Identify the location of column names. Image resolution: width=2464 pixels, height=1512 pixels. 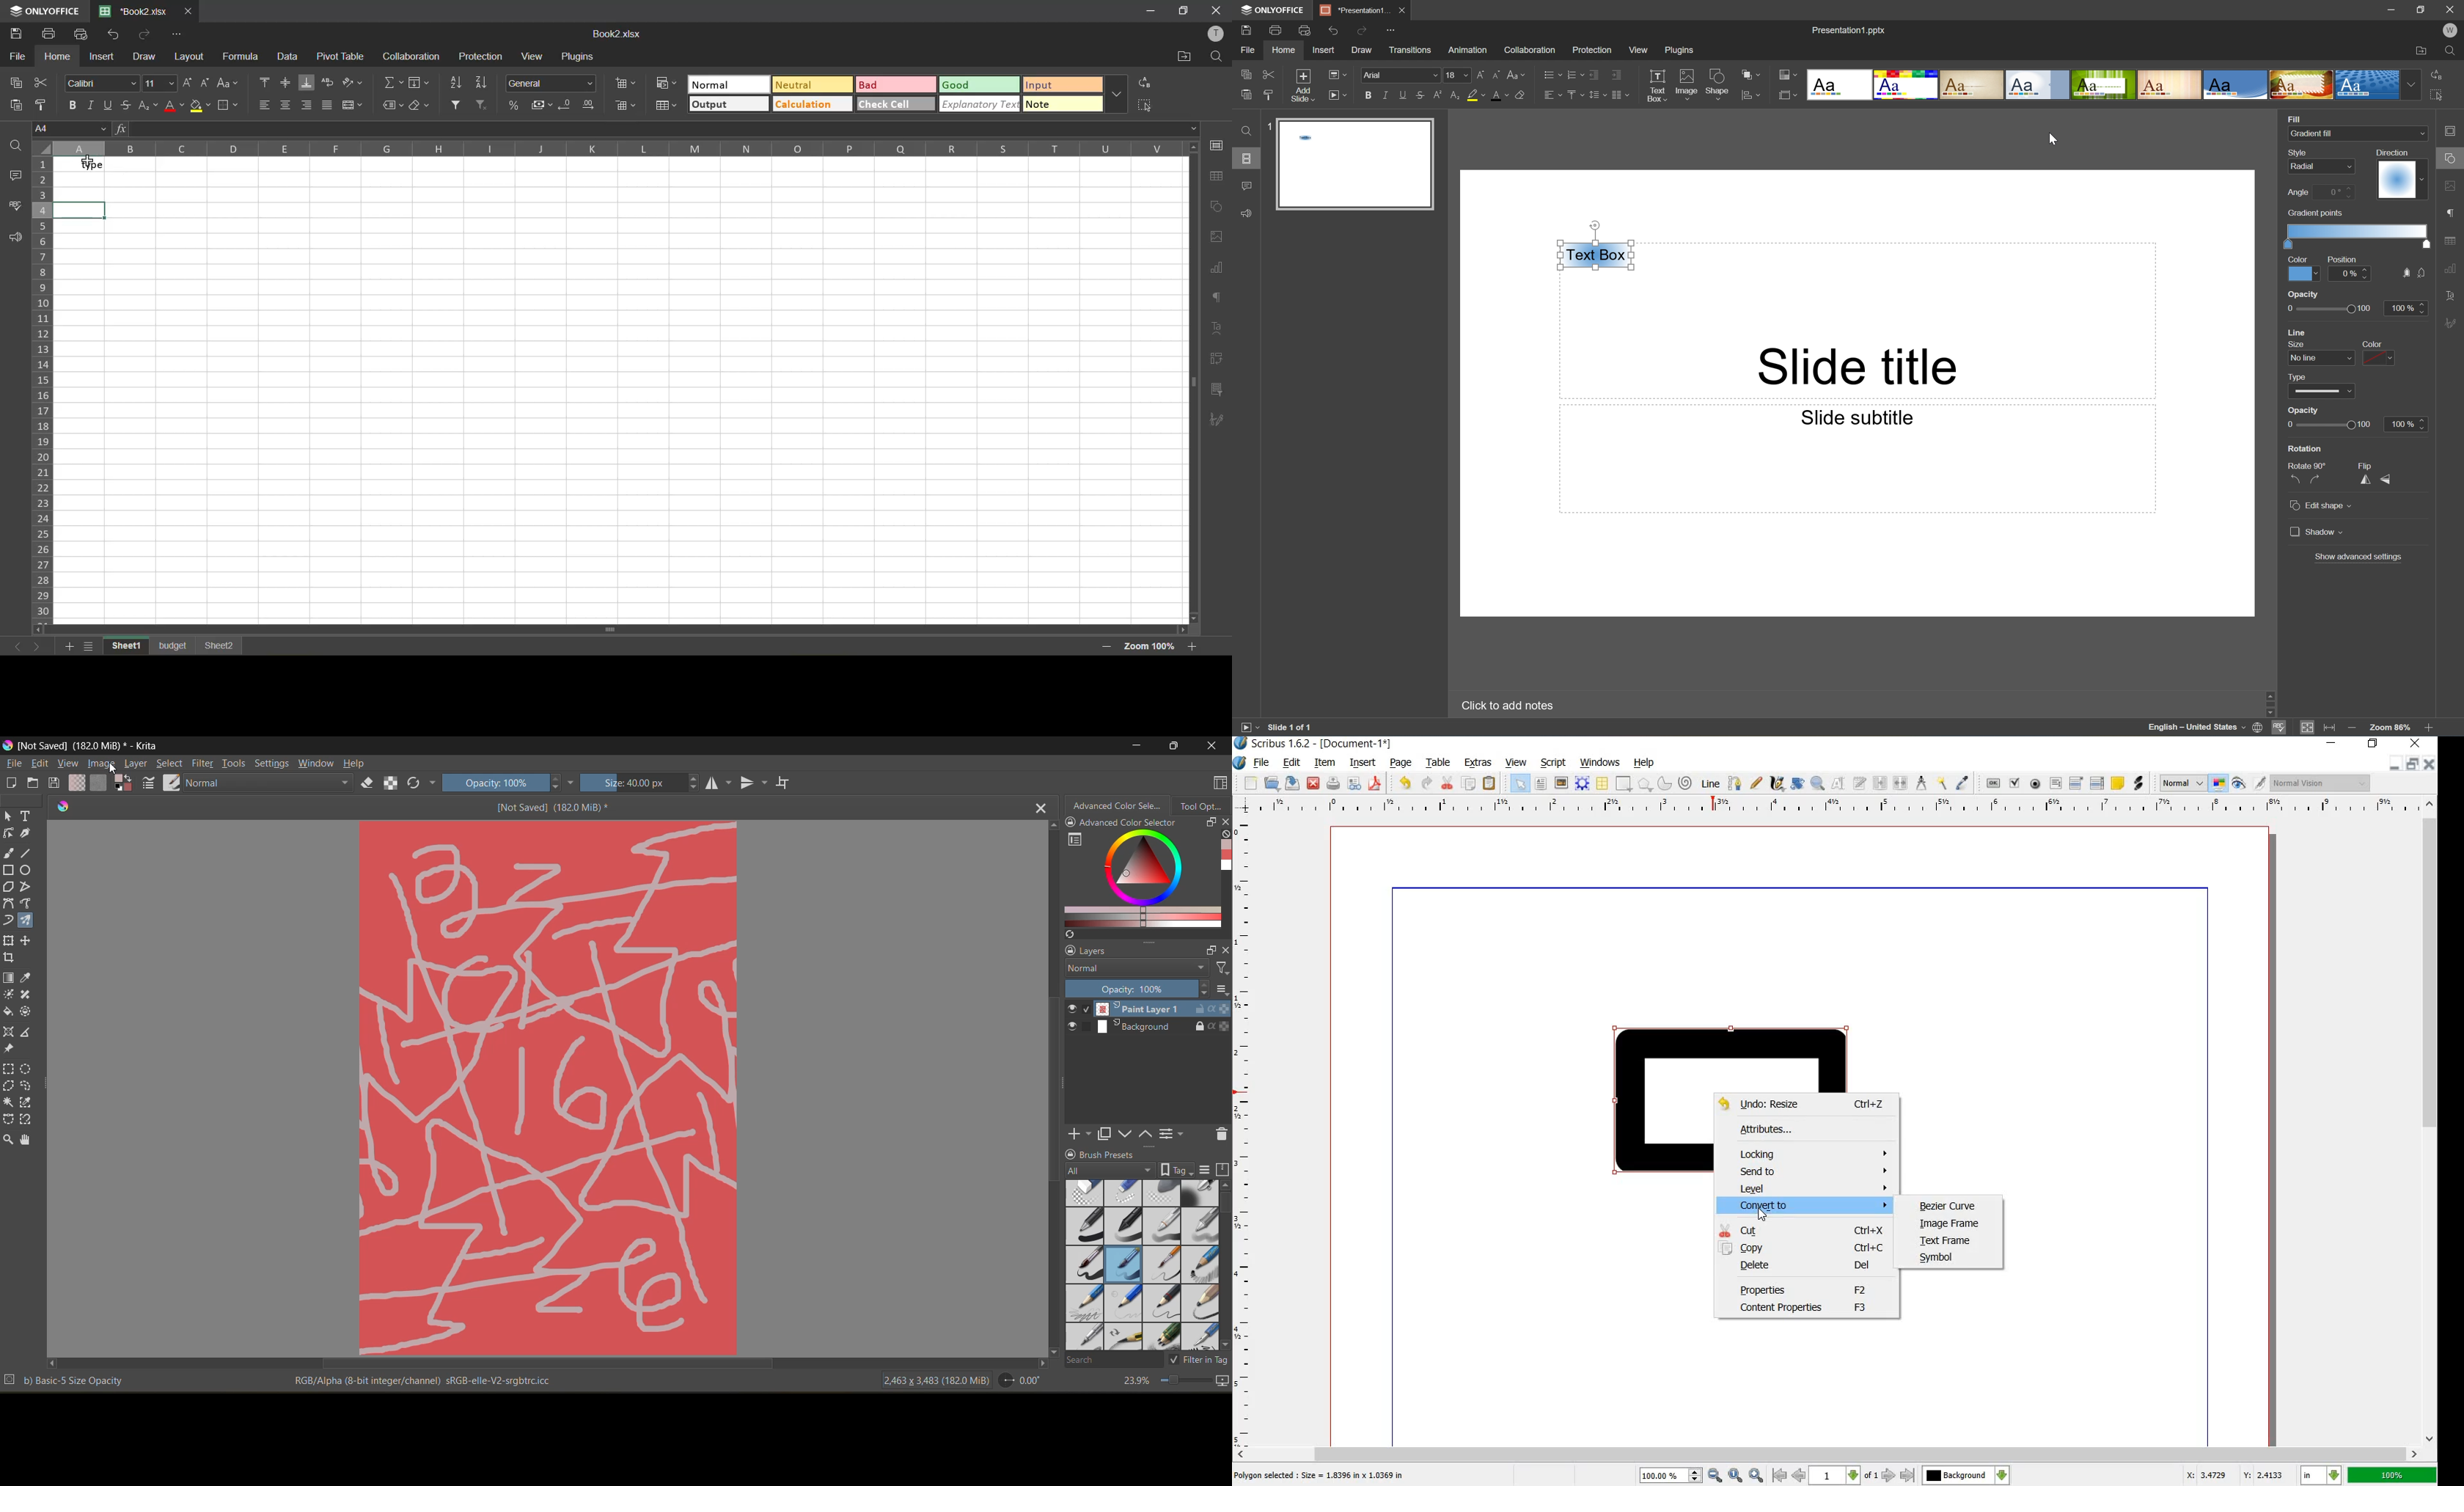
(615, 149).